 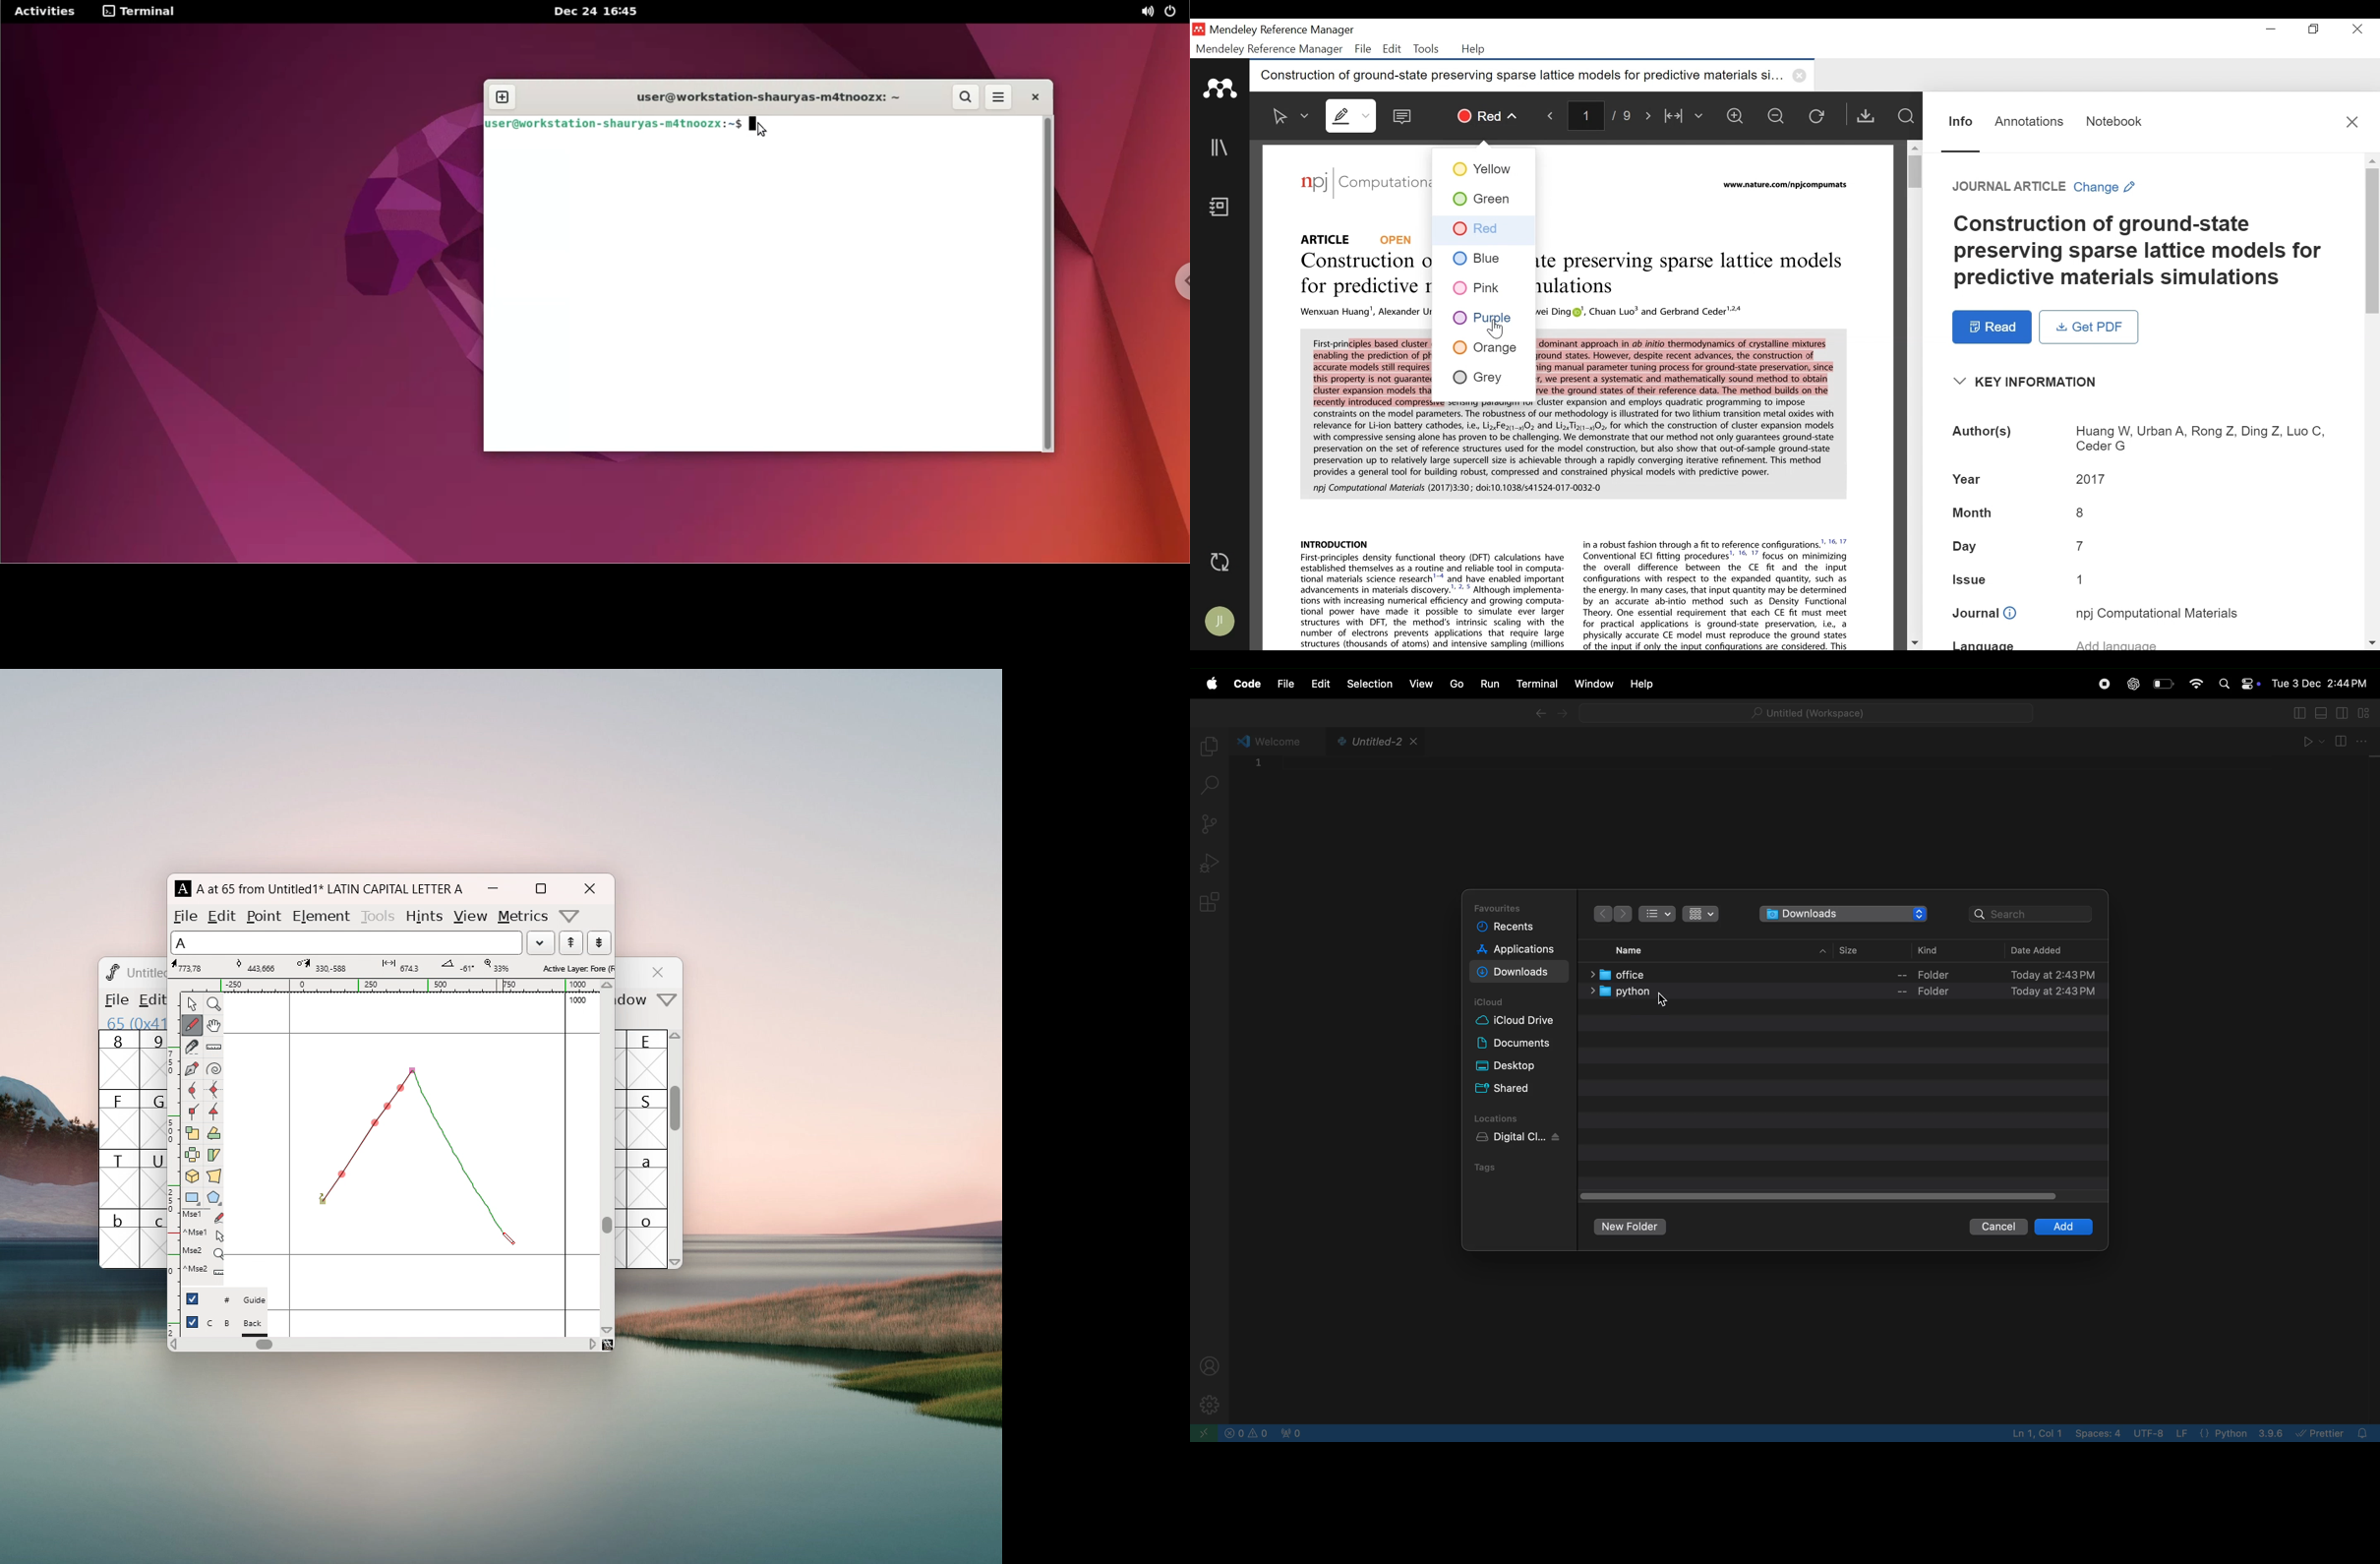 I want to click on Annotations, so click(x=2029, y=124).